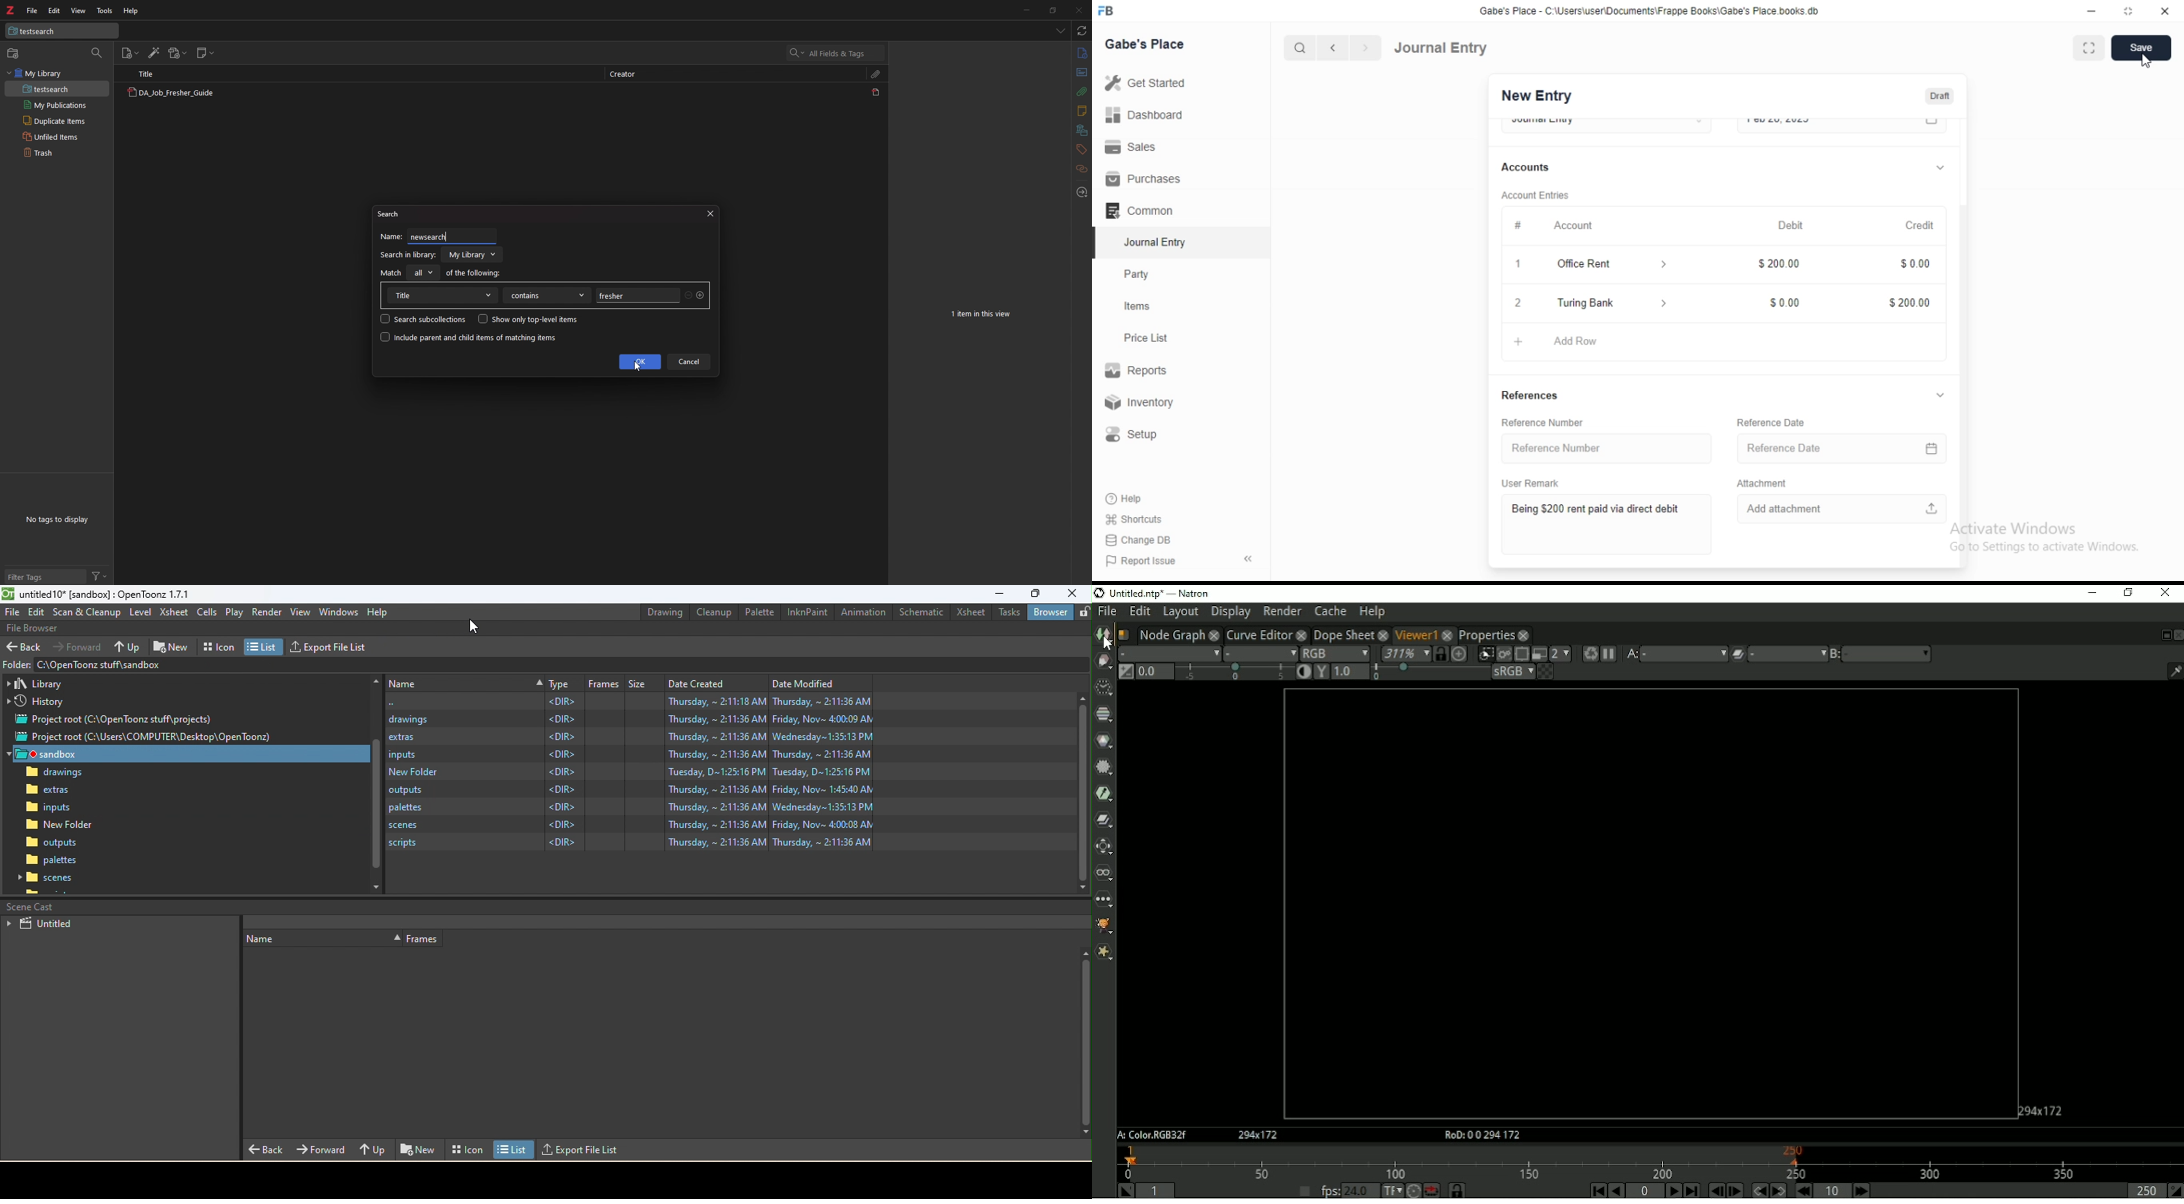 This screenshot has width=2184, height=1204. Describe the element at coordinates (1776, 265) in the screenshot. I see `$200.00` at that location.